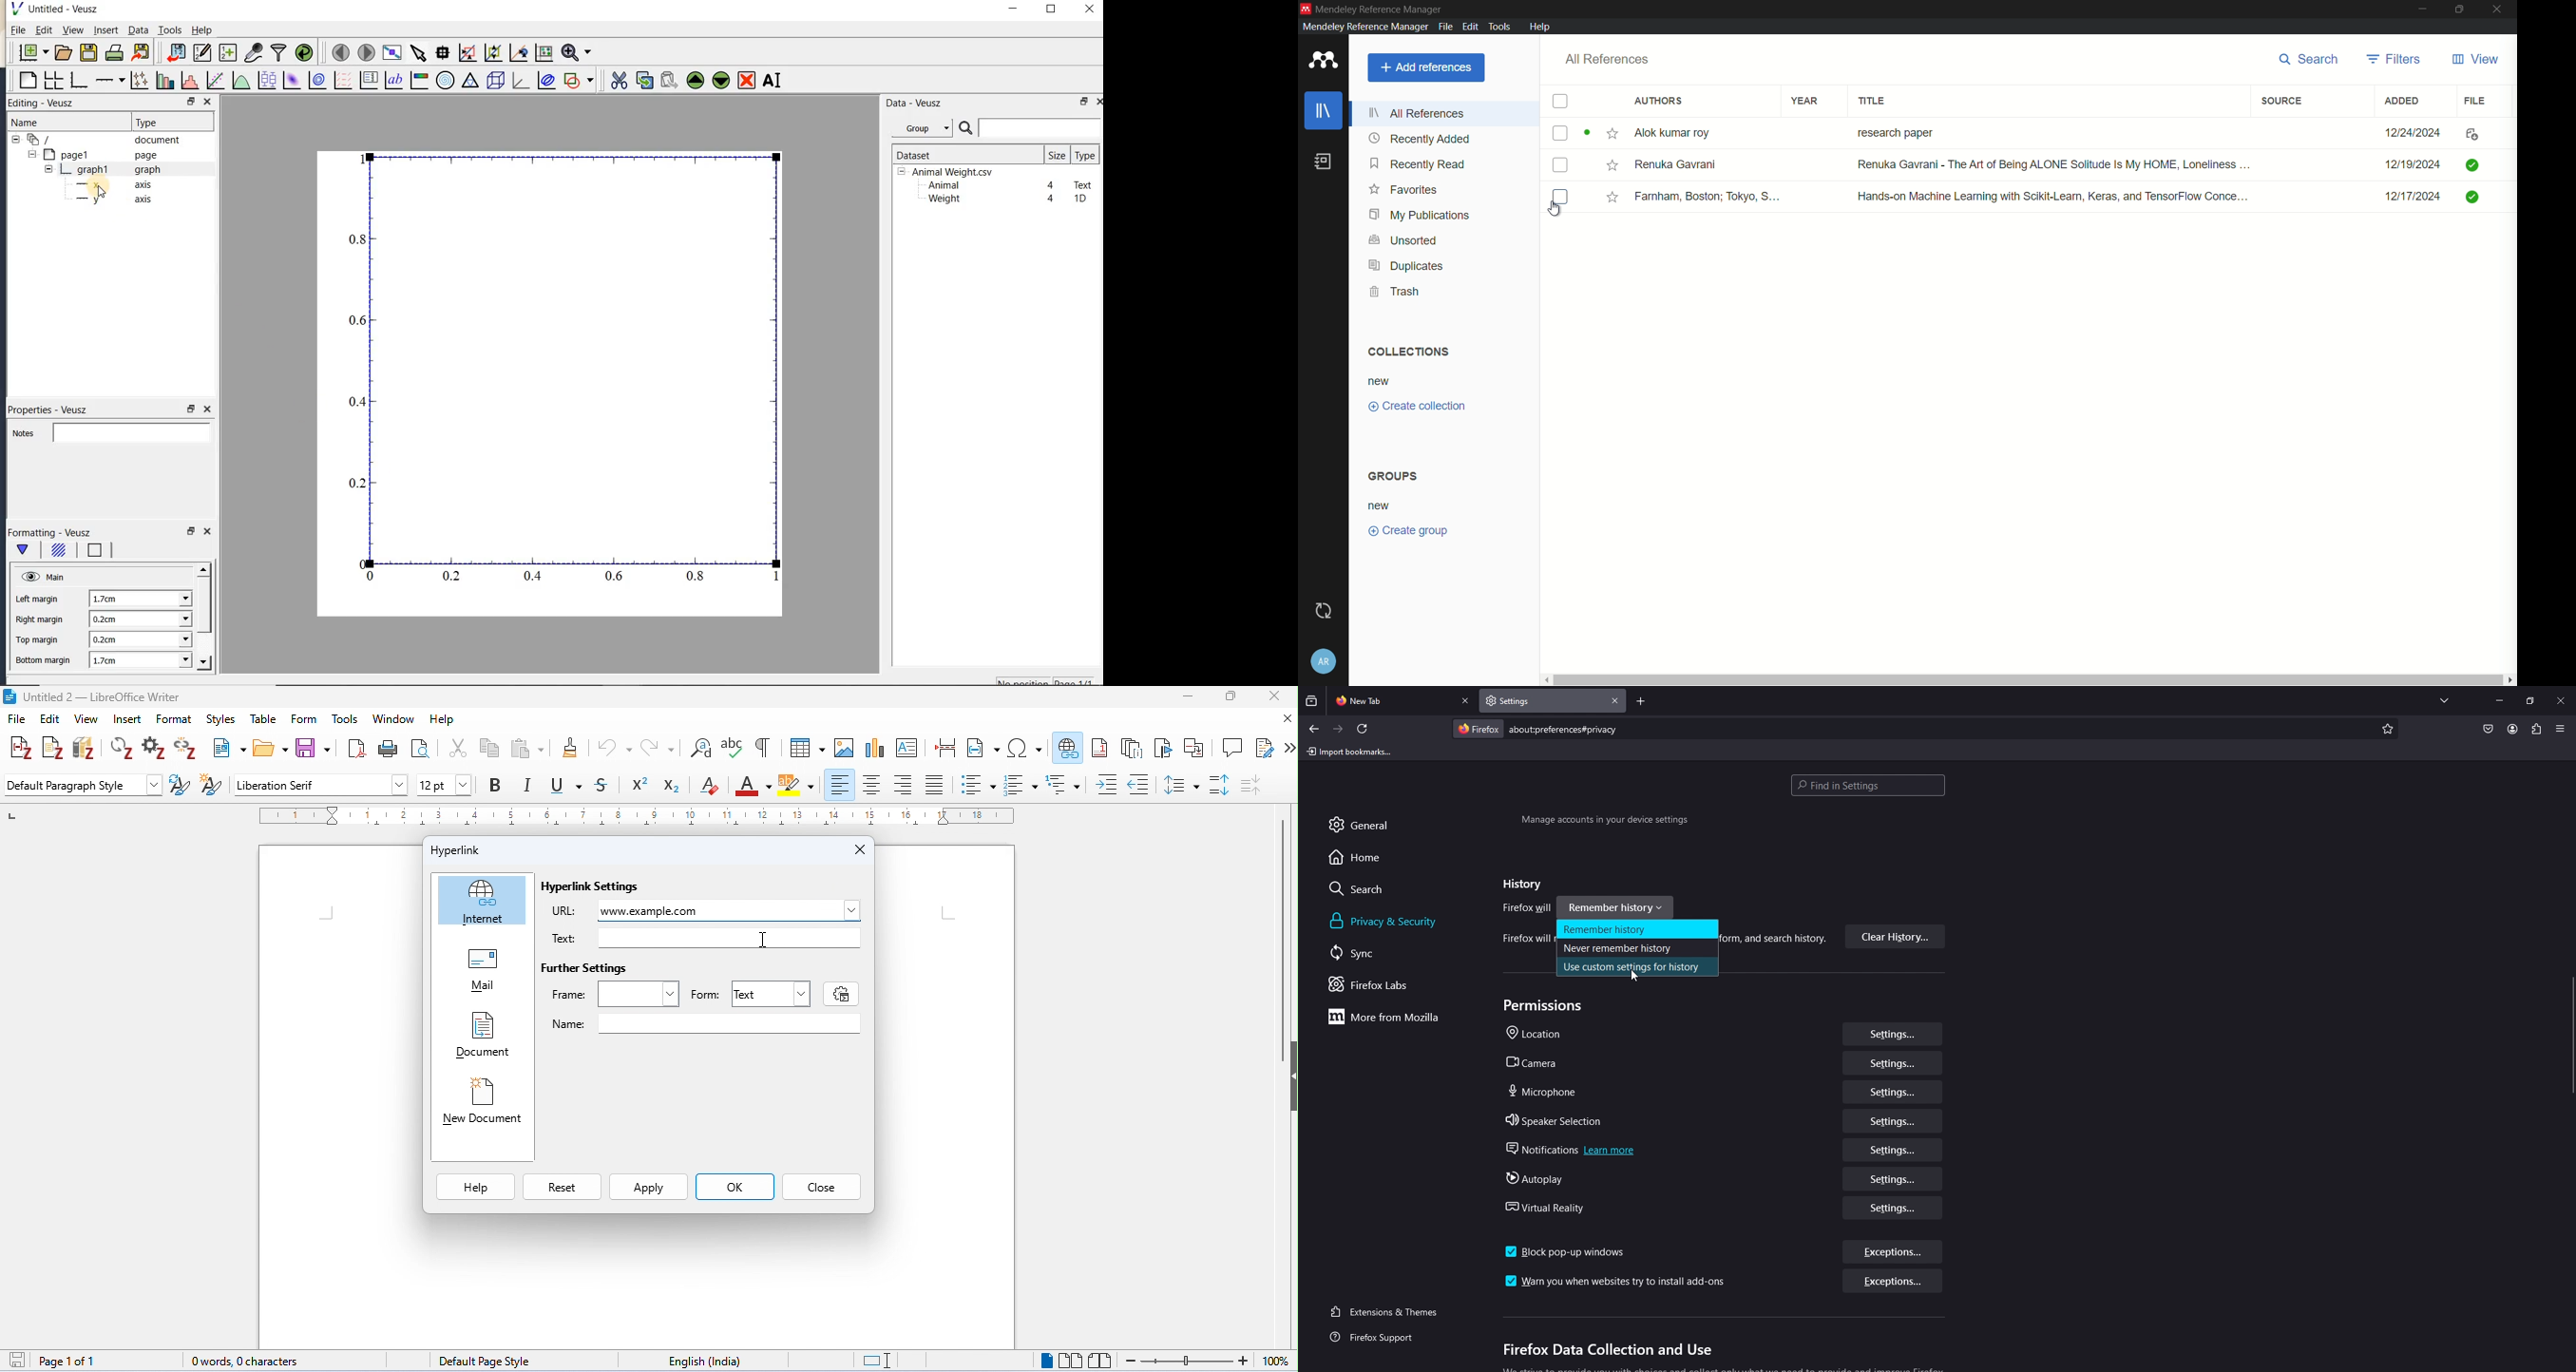  What do you see at coordinates (1895, 937) in the screenshot?
I see `clear history` at bounding box center [1895, 937].